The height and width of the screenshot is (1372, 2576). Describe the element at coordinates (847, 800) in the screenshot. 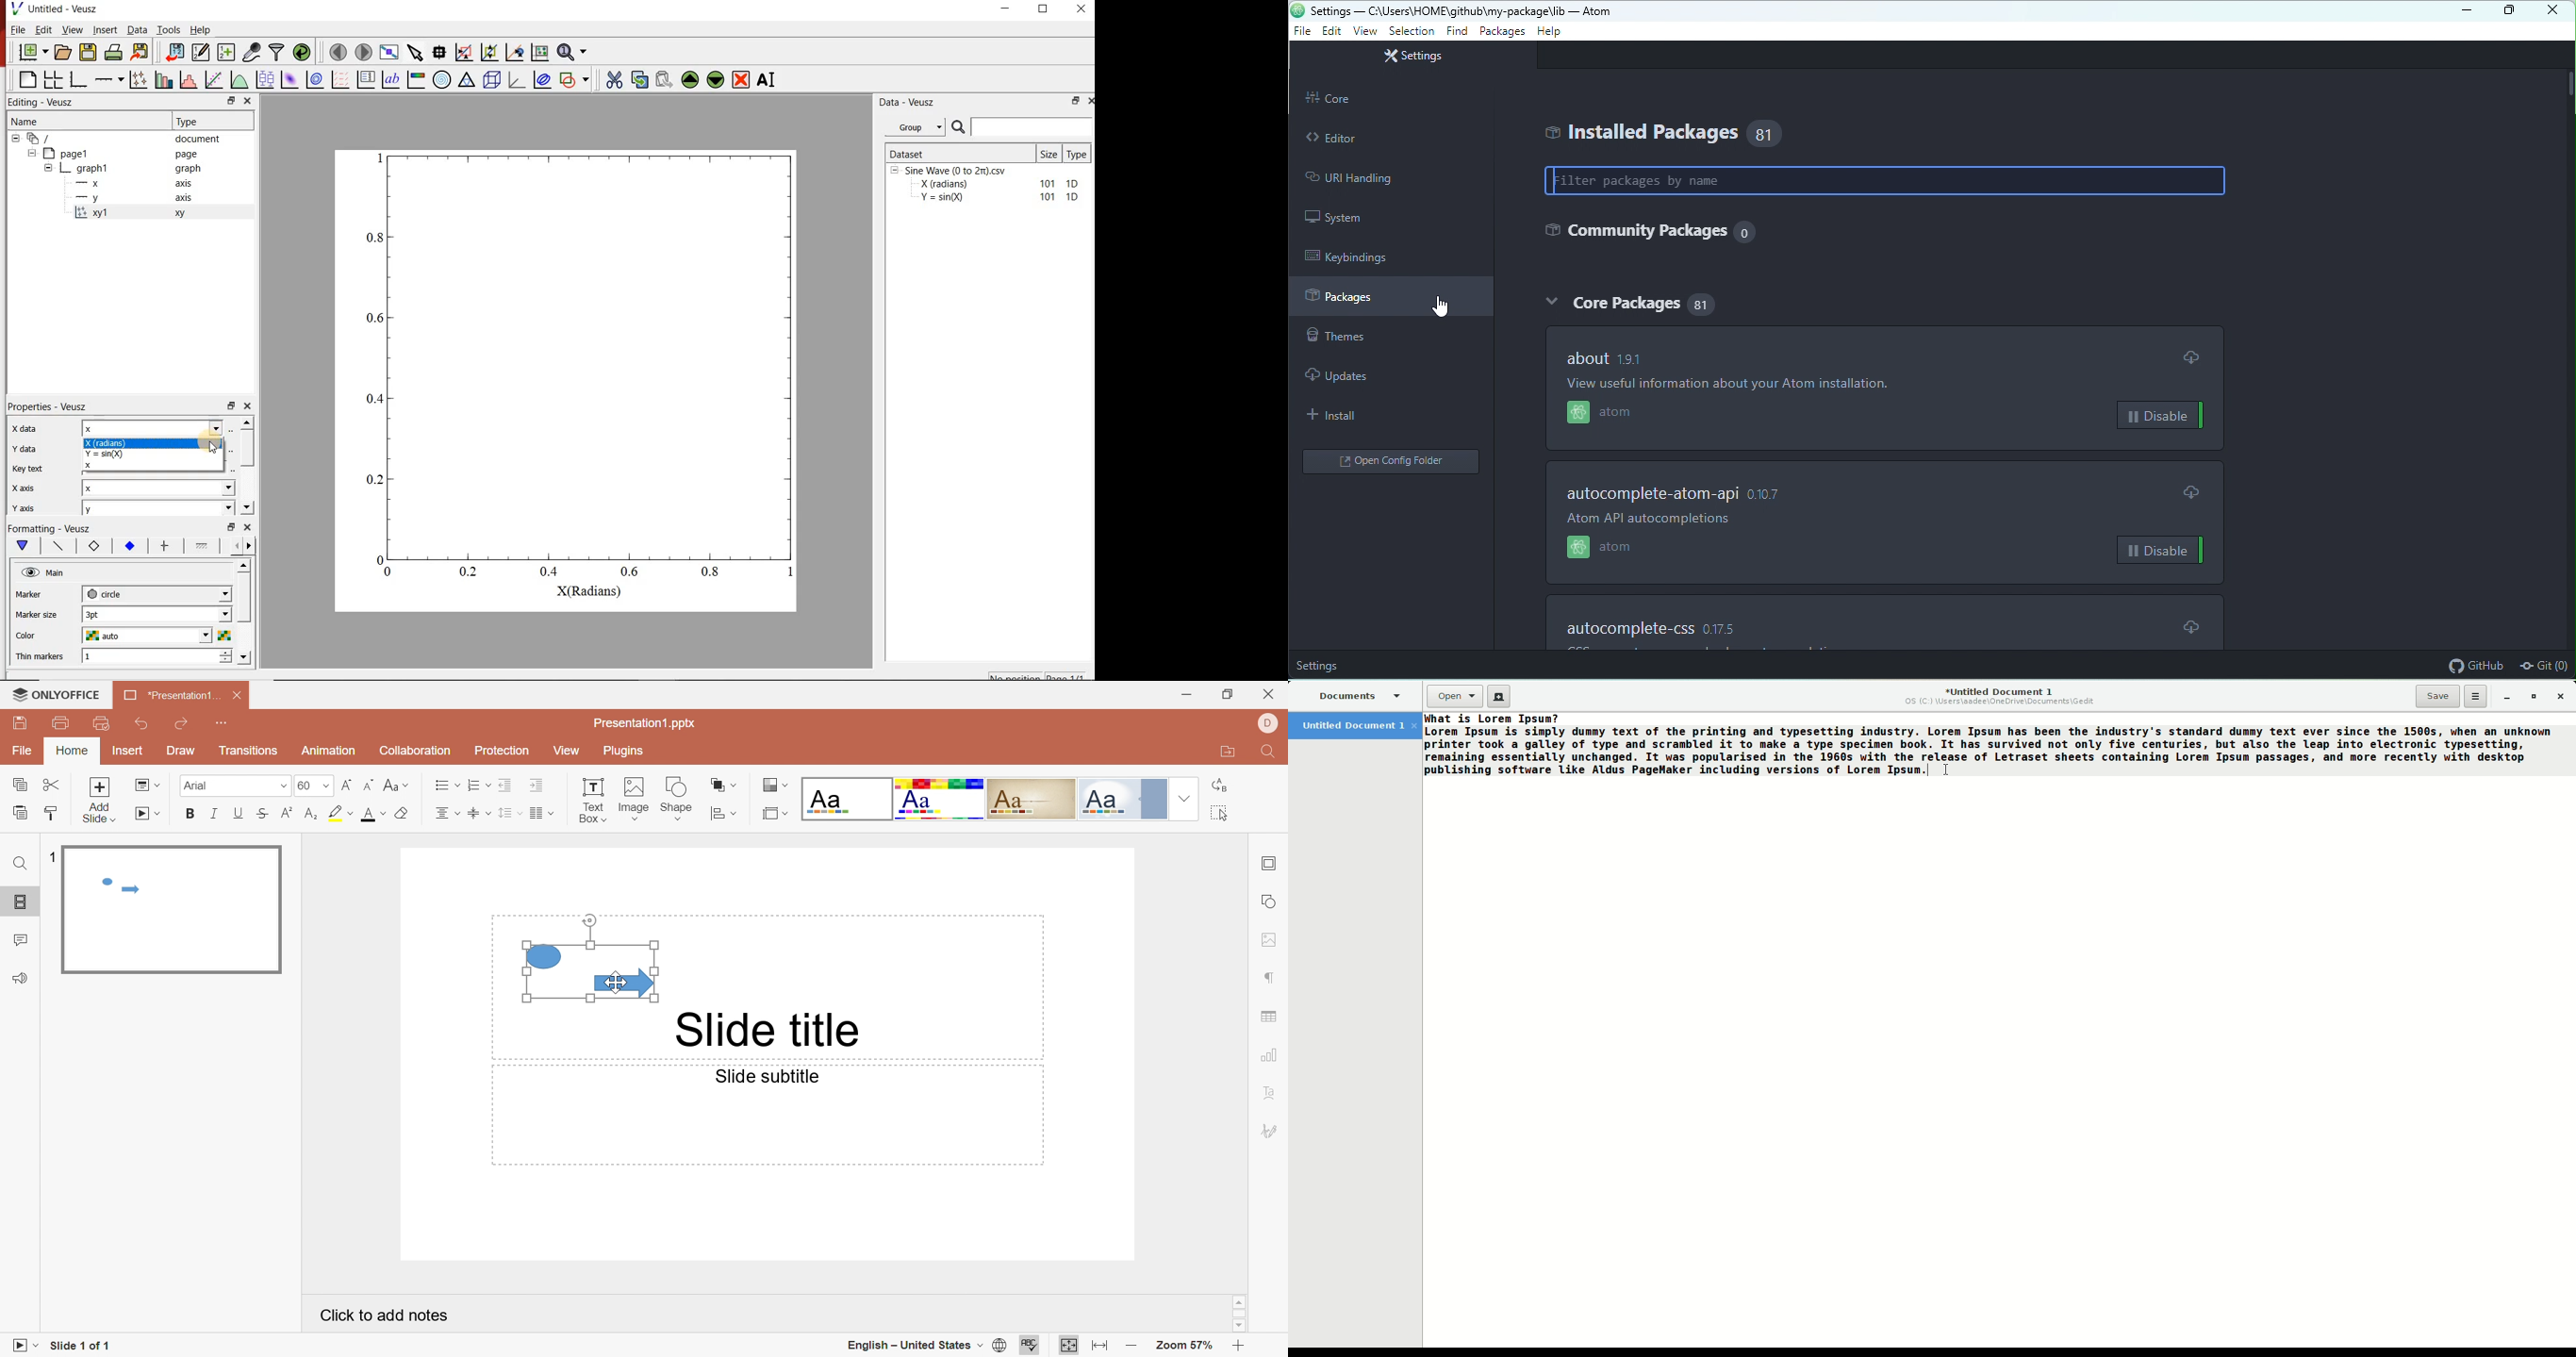

I see `Blank` at that location.